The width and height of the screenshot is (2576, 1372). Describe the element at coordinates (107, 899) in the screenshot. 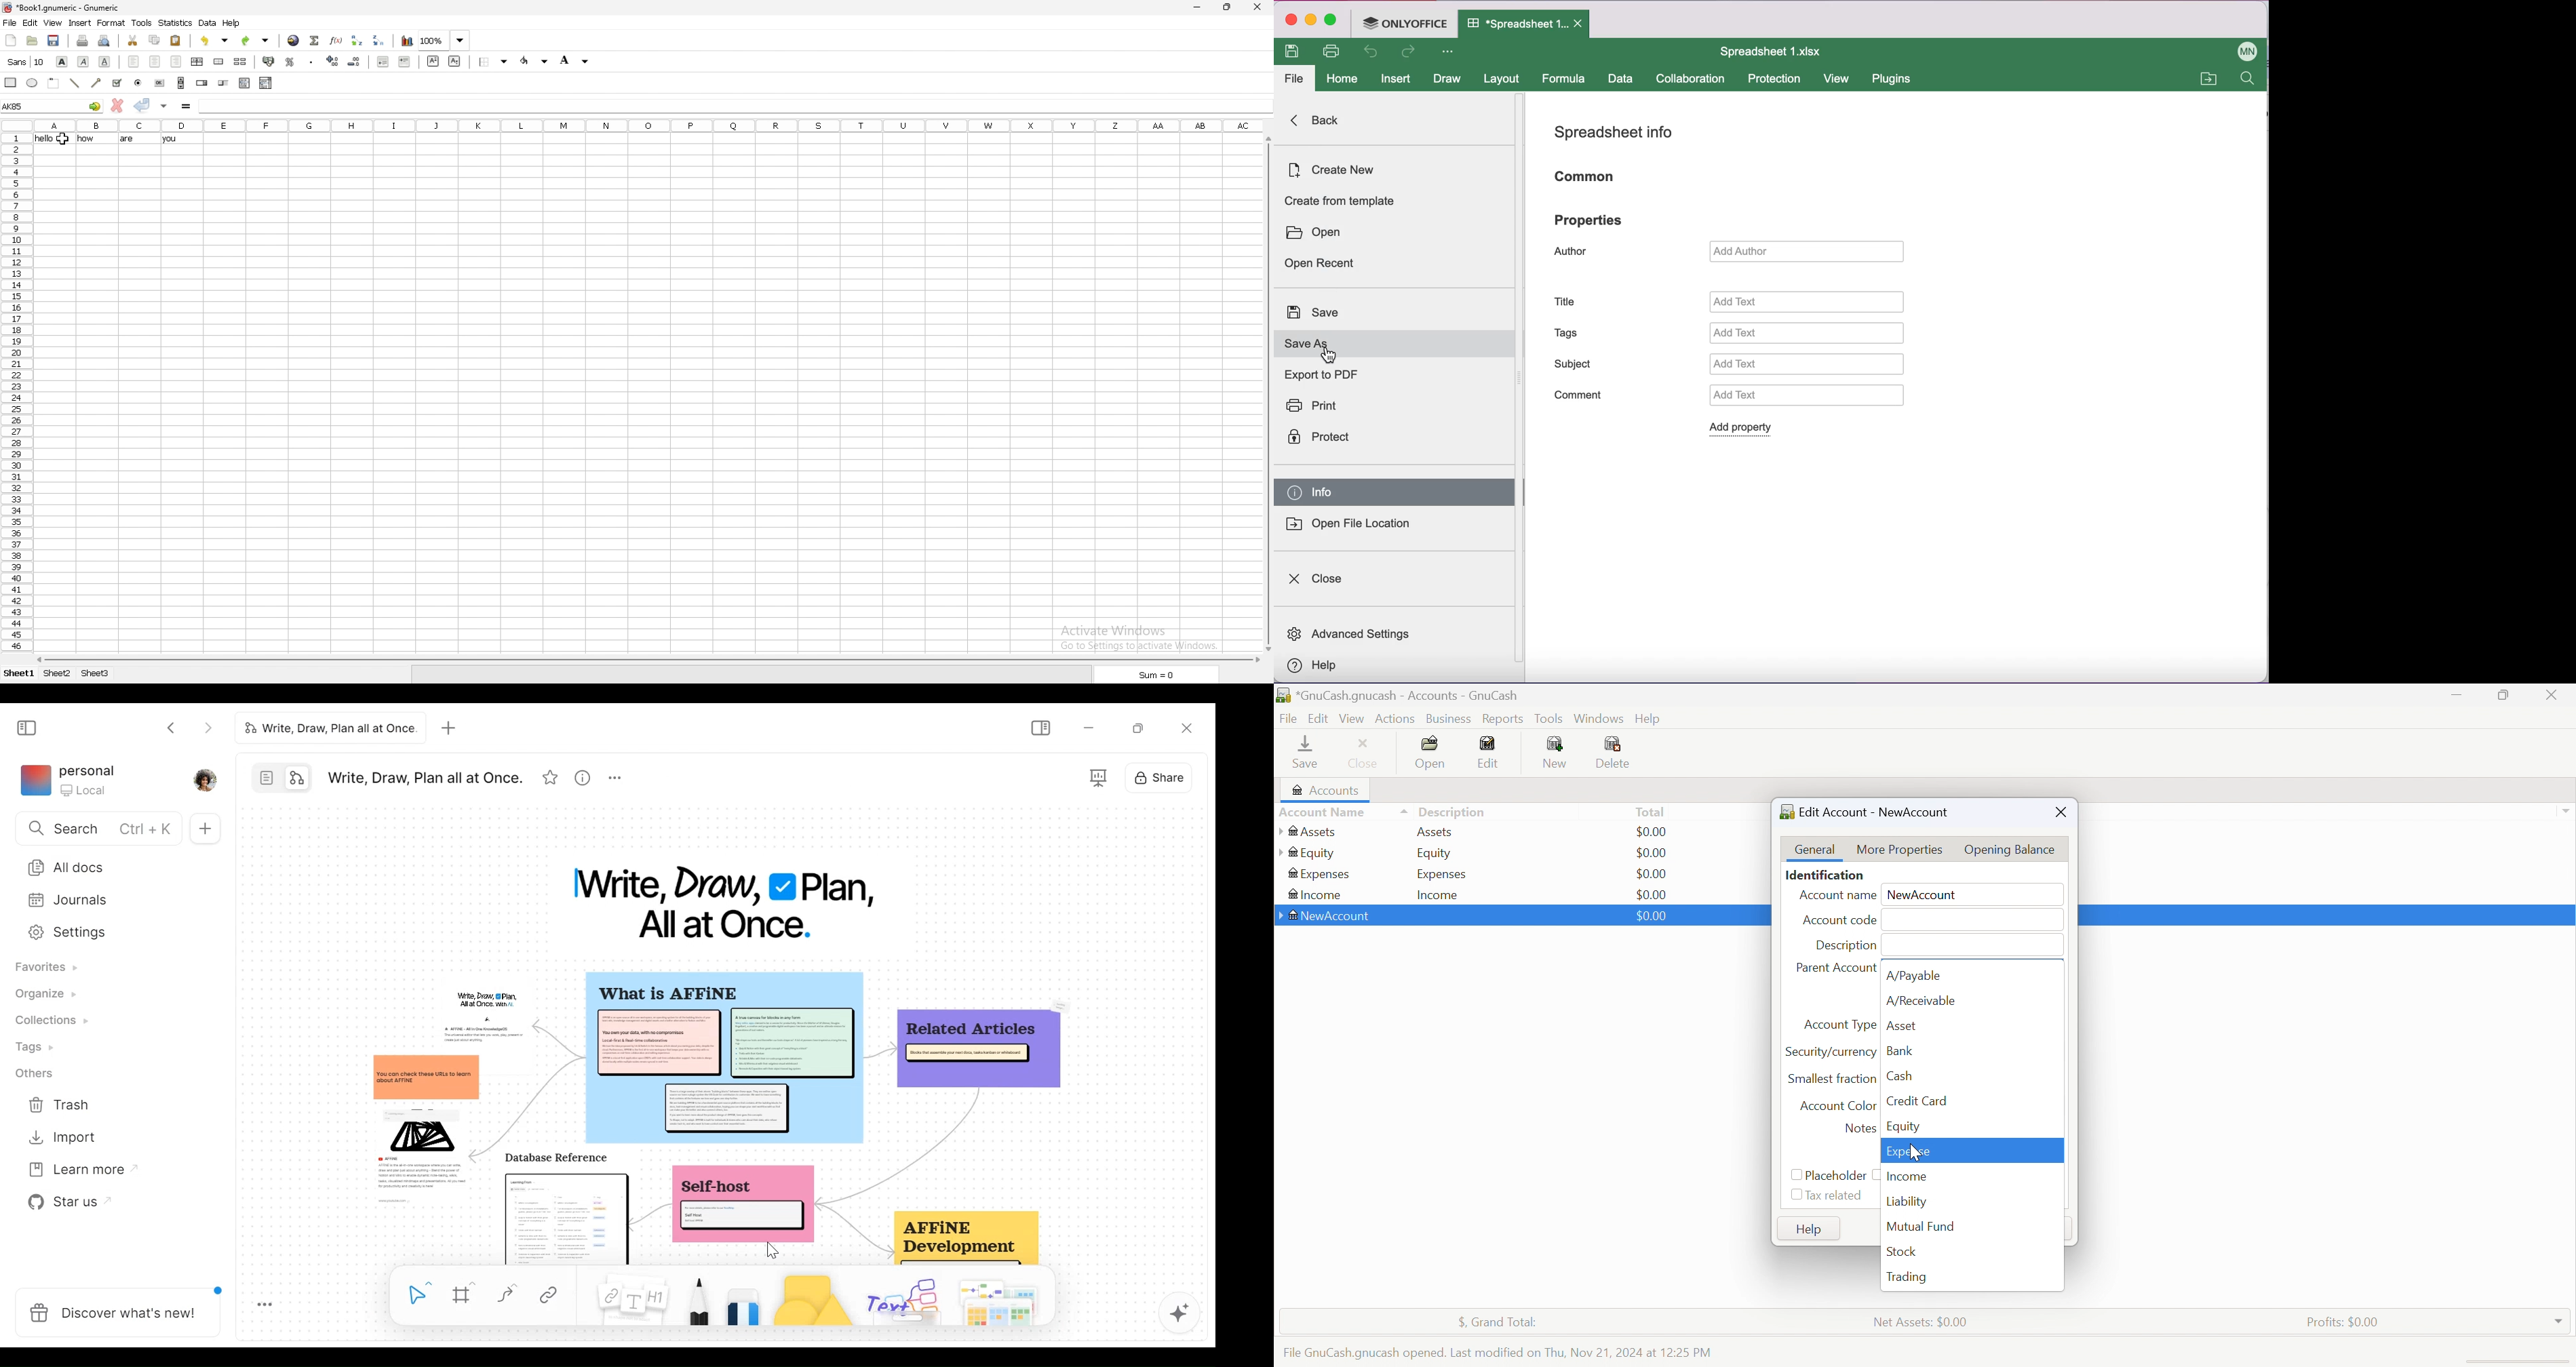

I see `Journals` at that location.